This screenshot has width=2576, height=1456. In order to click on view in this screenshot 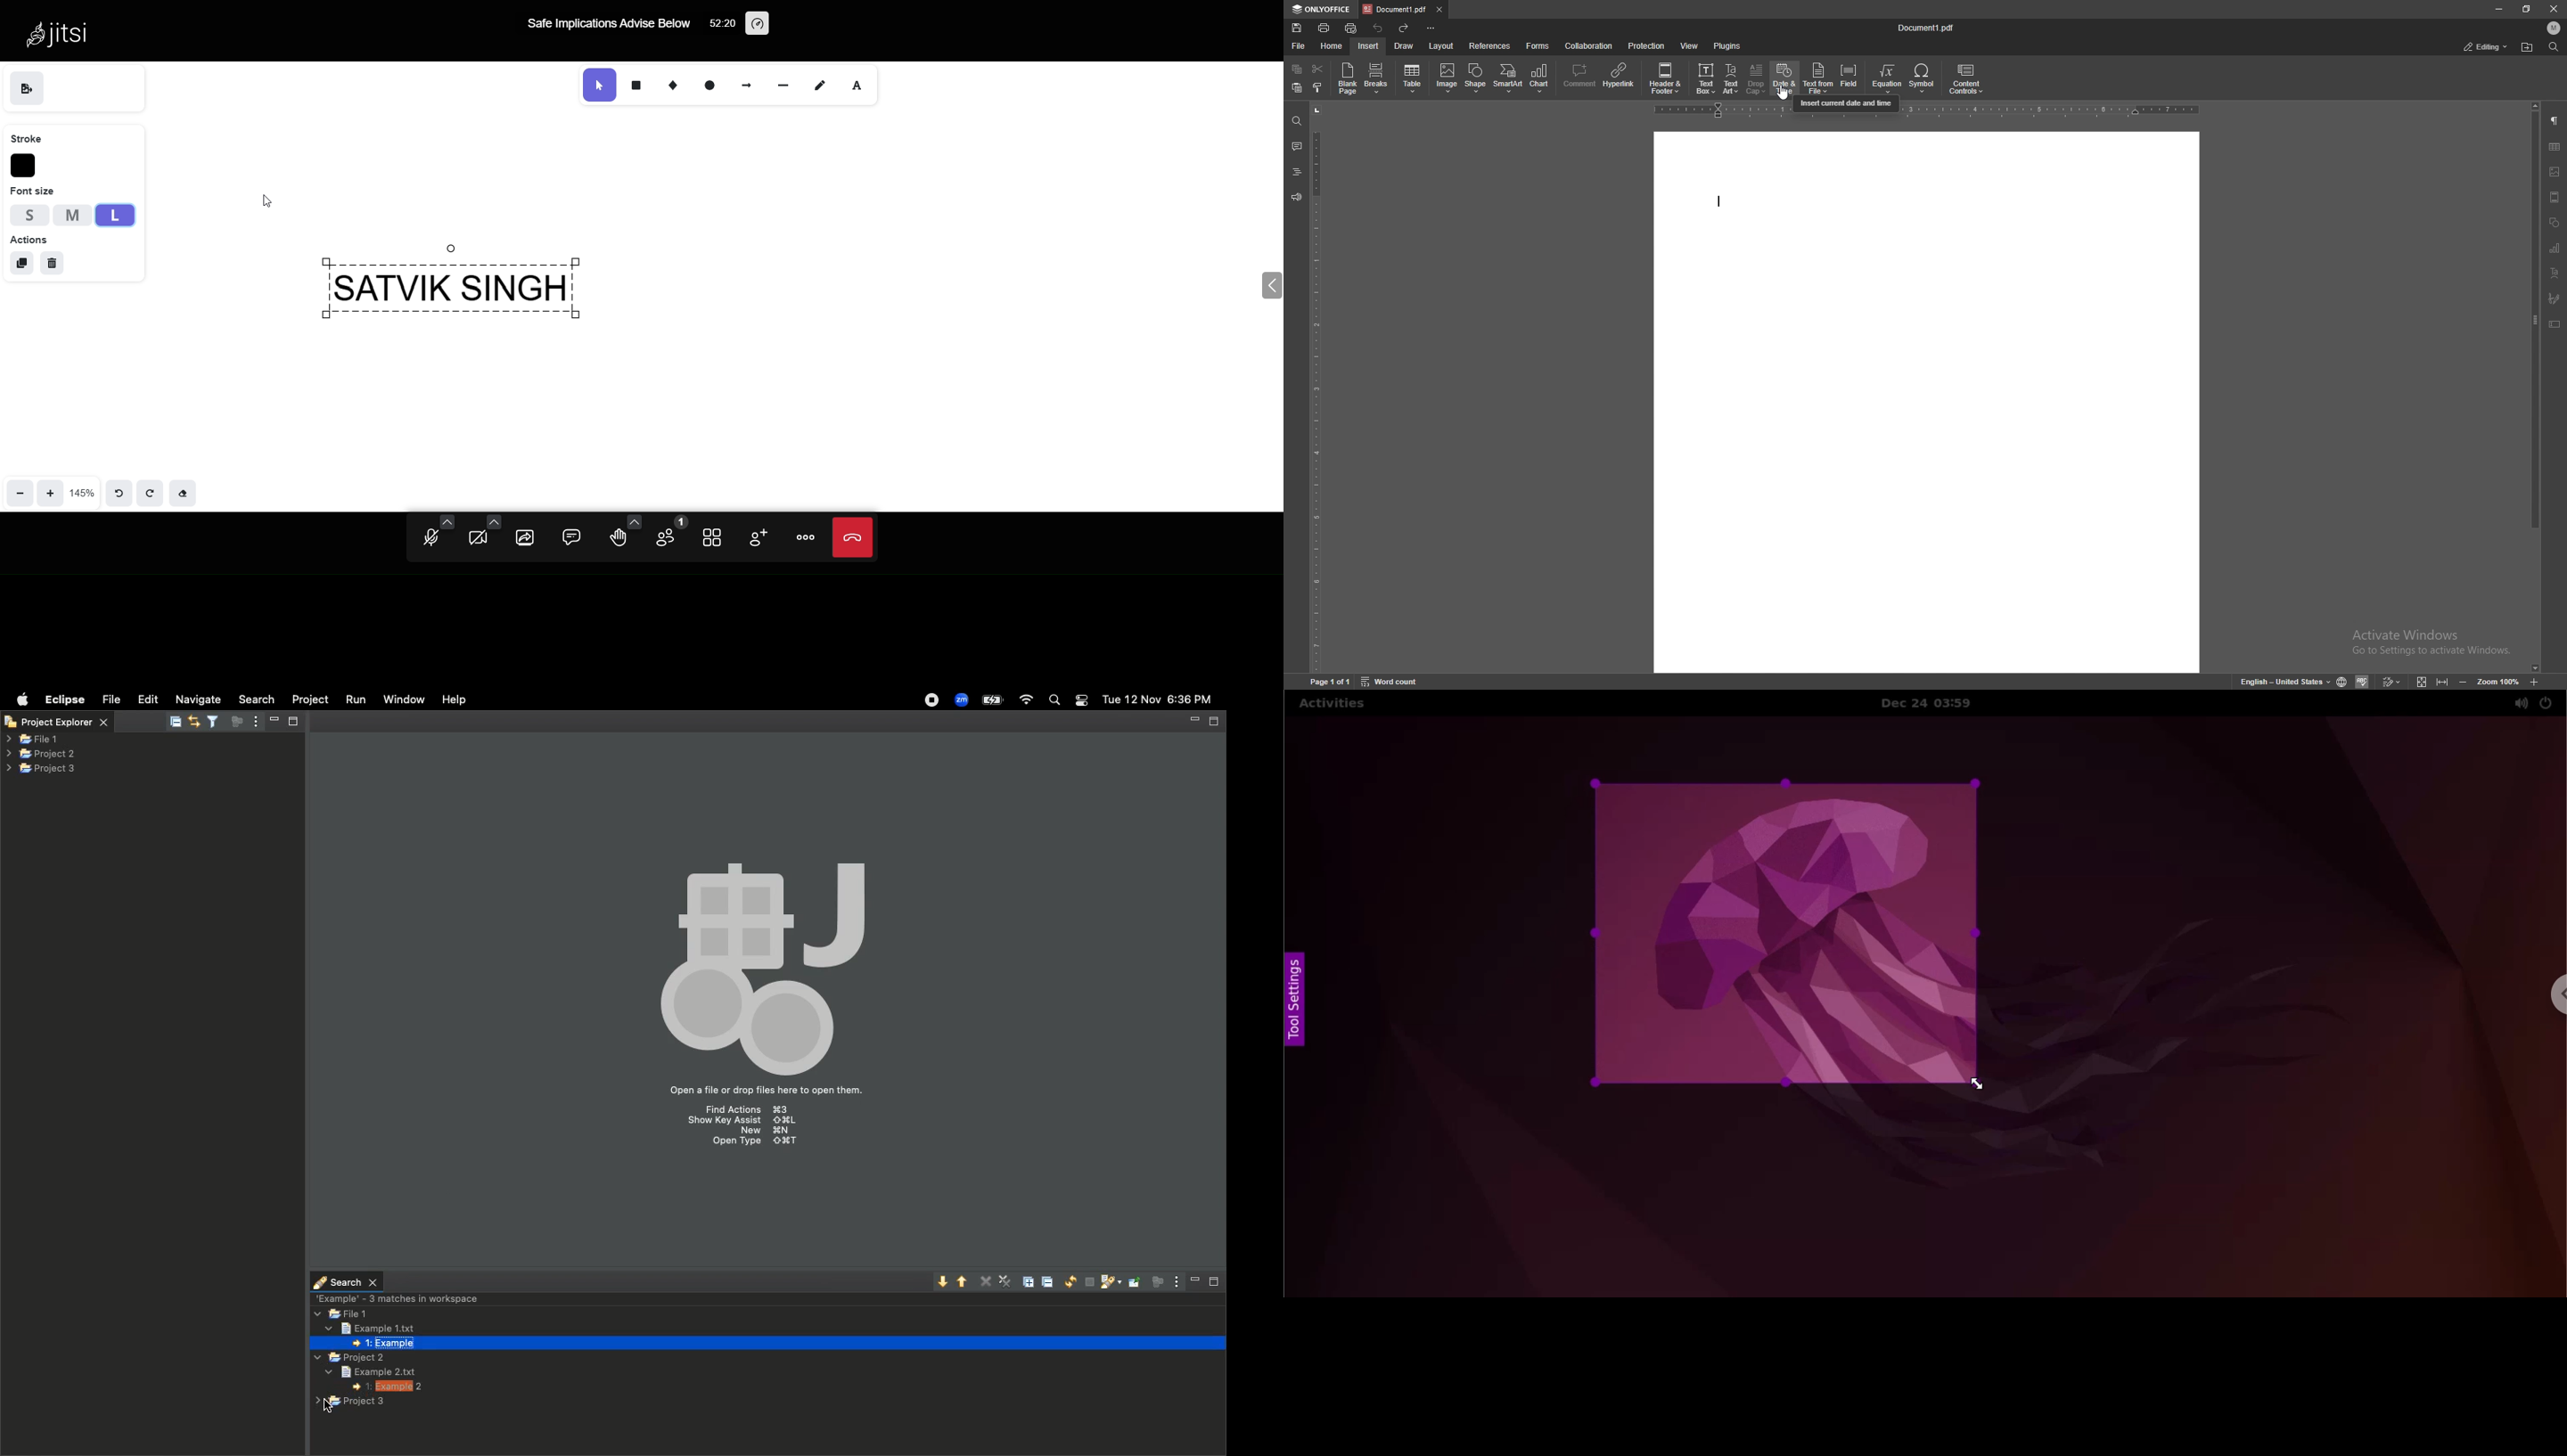, I will do `click(2554, 197)`.